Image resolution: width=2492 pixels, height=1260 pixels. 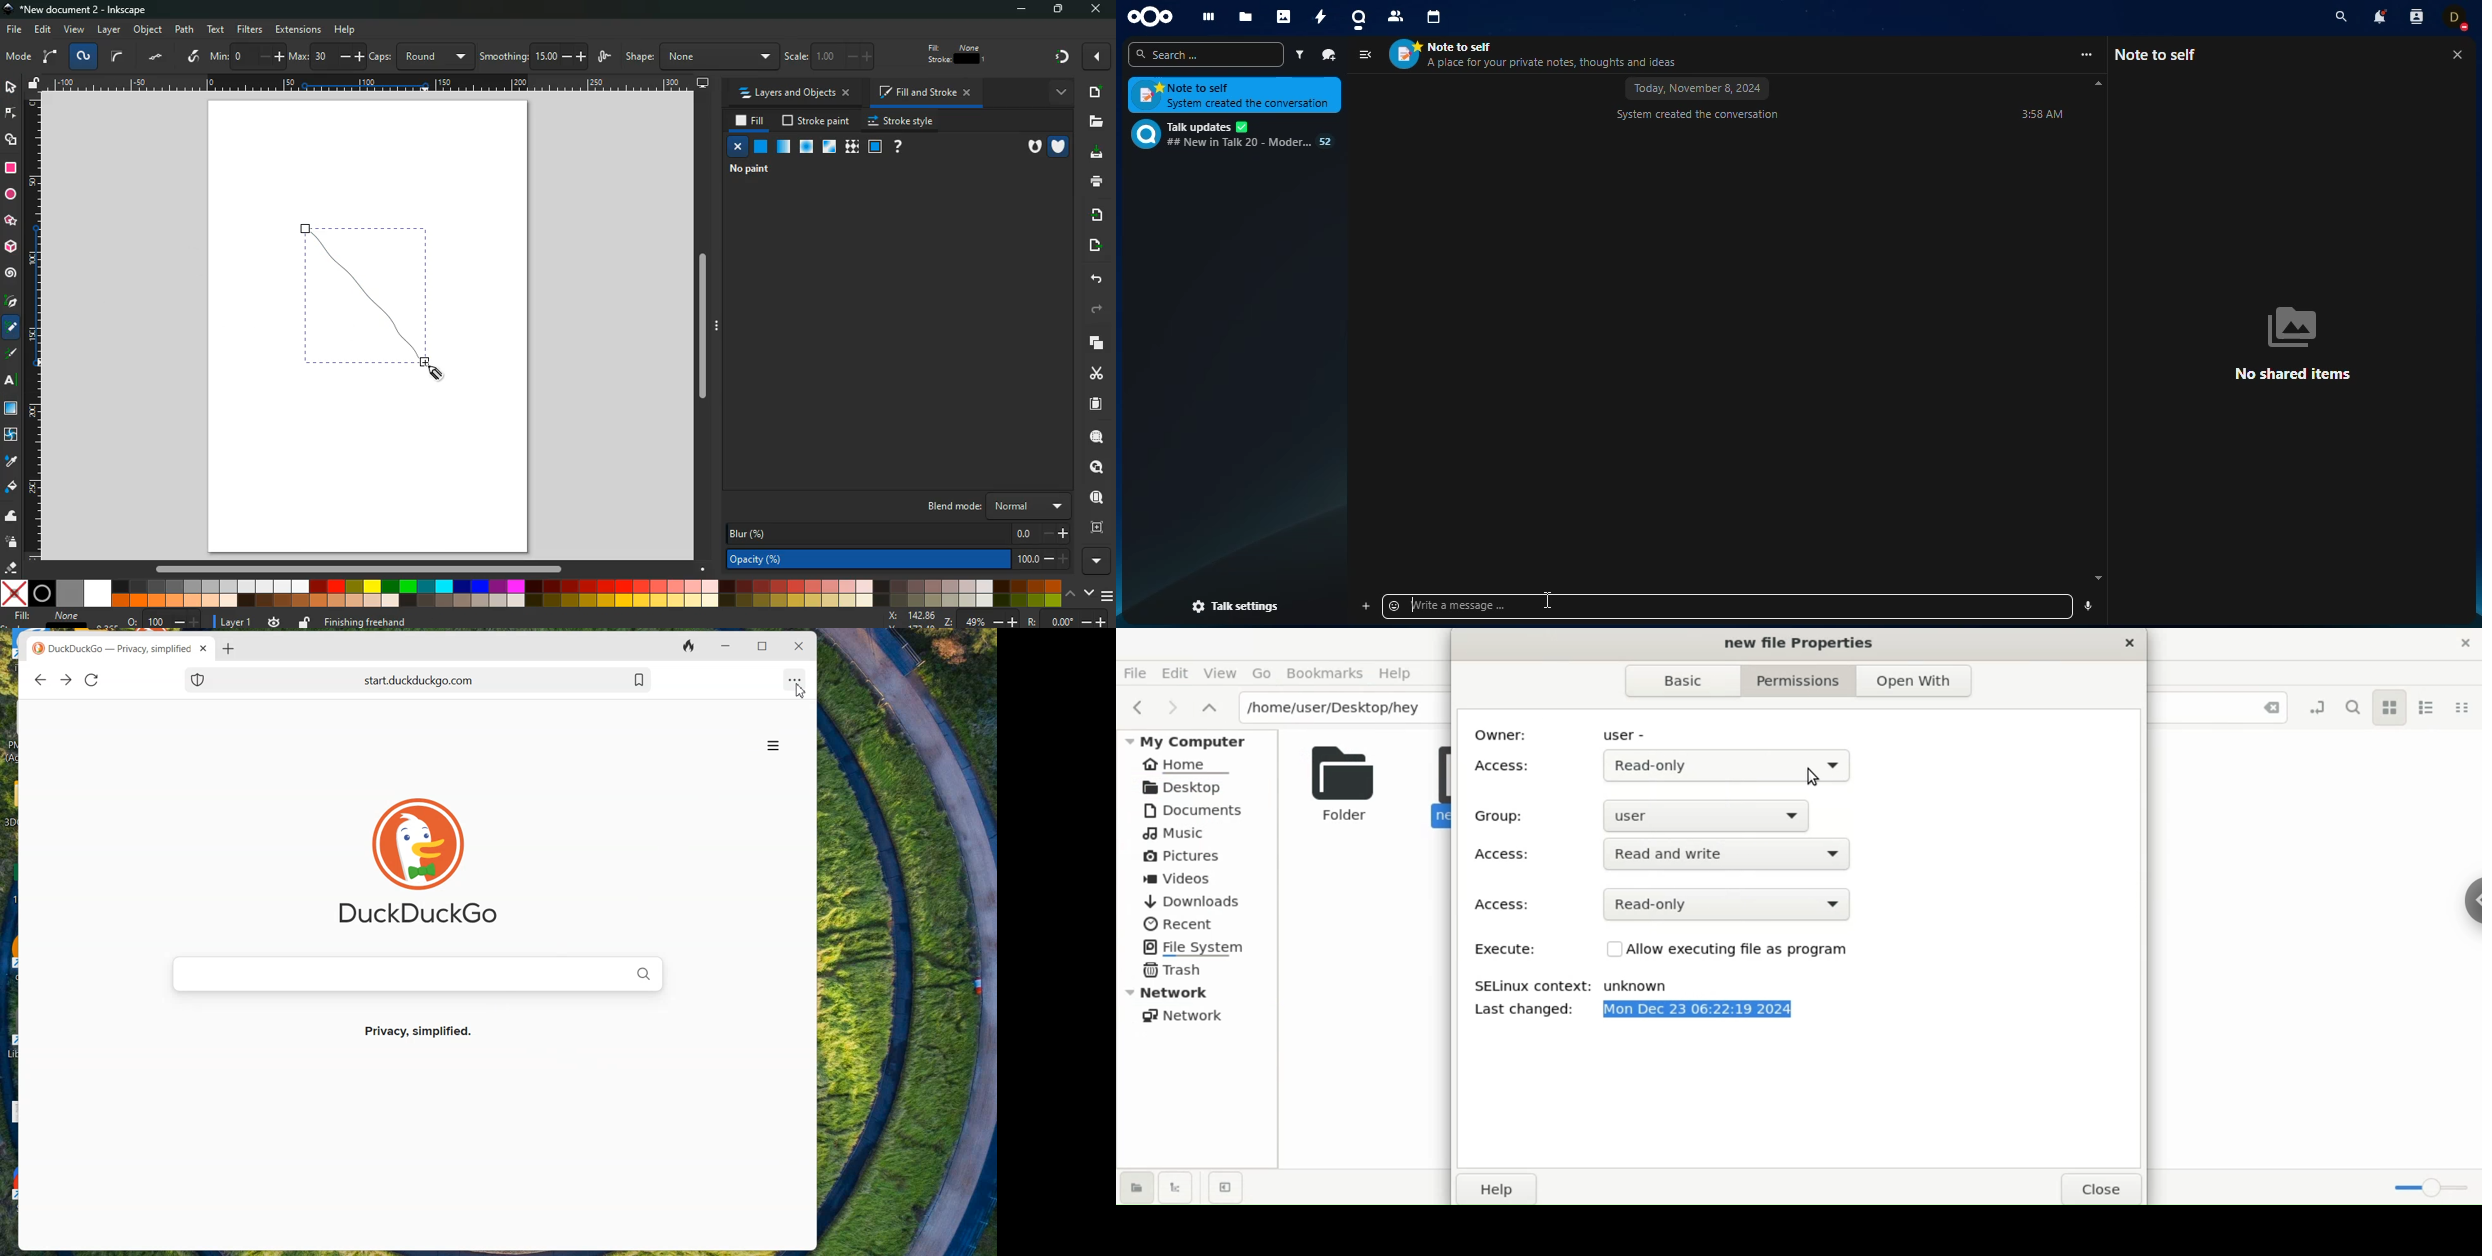 I want to click on spiral, so click(x=11, y=273).